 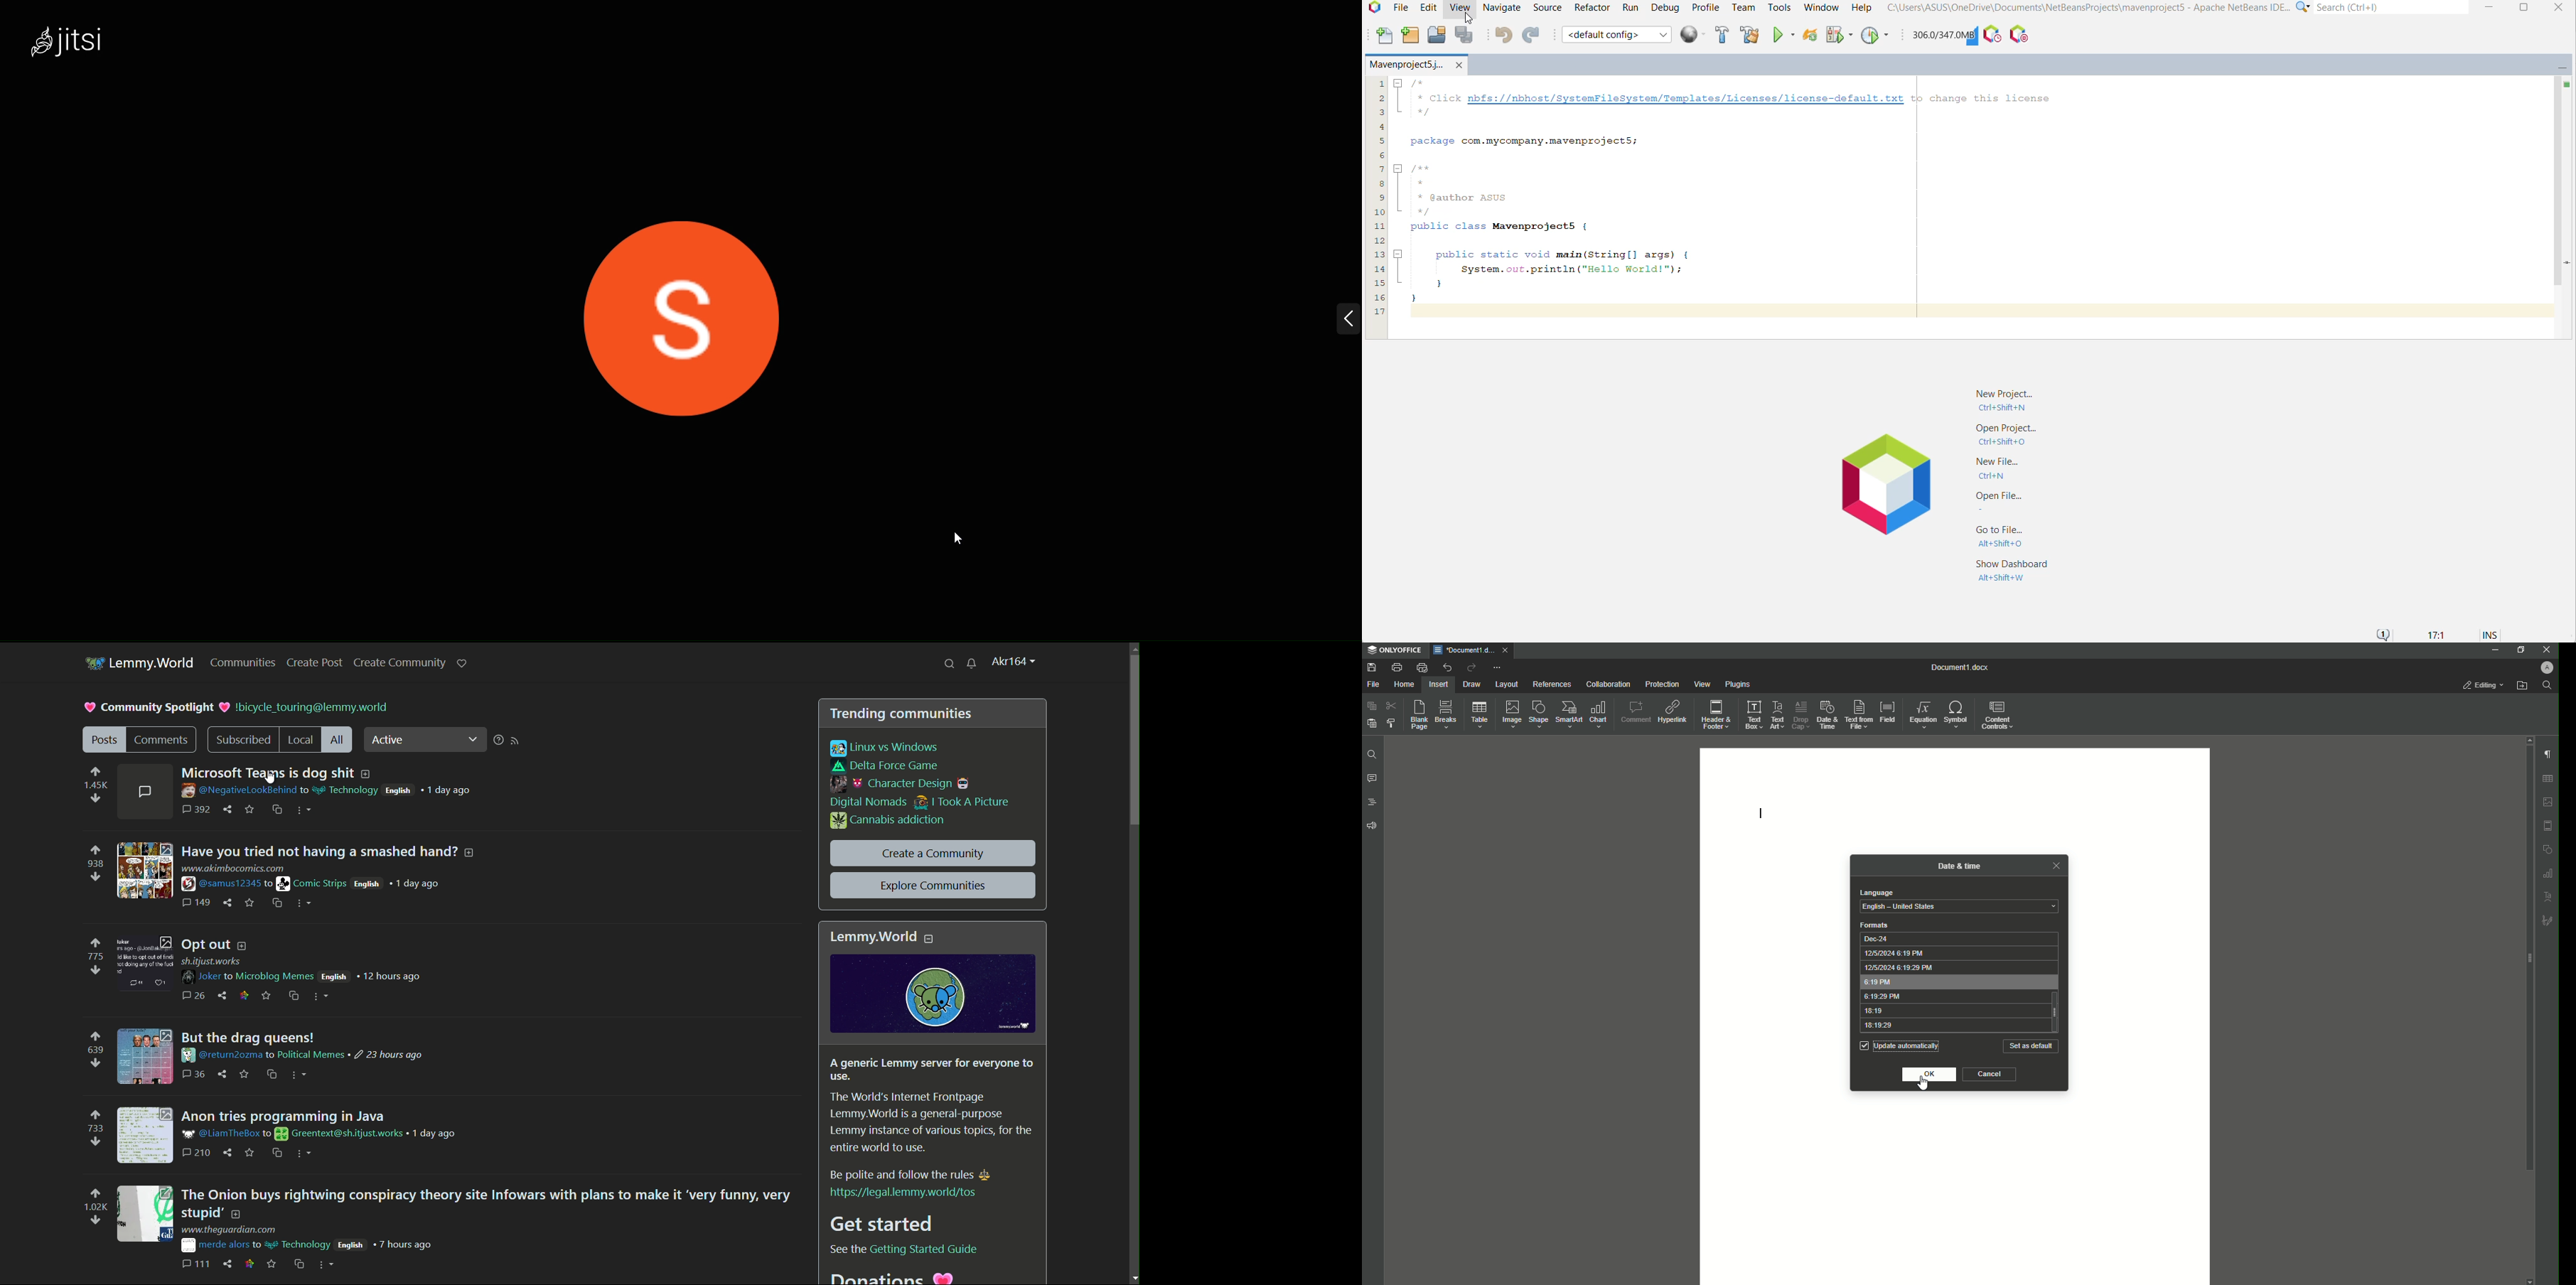 What do you see at coordinates (1015, 662) in the screenshot?
I see `profile name` at bounding box center [1015, 662].